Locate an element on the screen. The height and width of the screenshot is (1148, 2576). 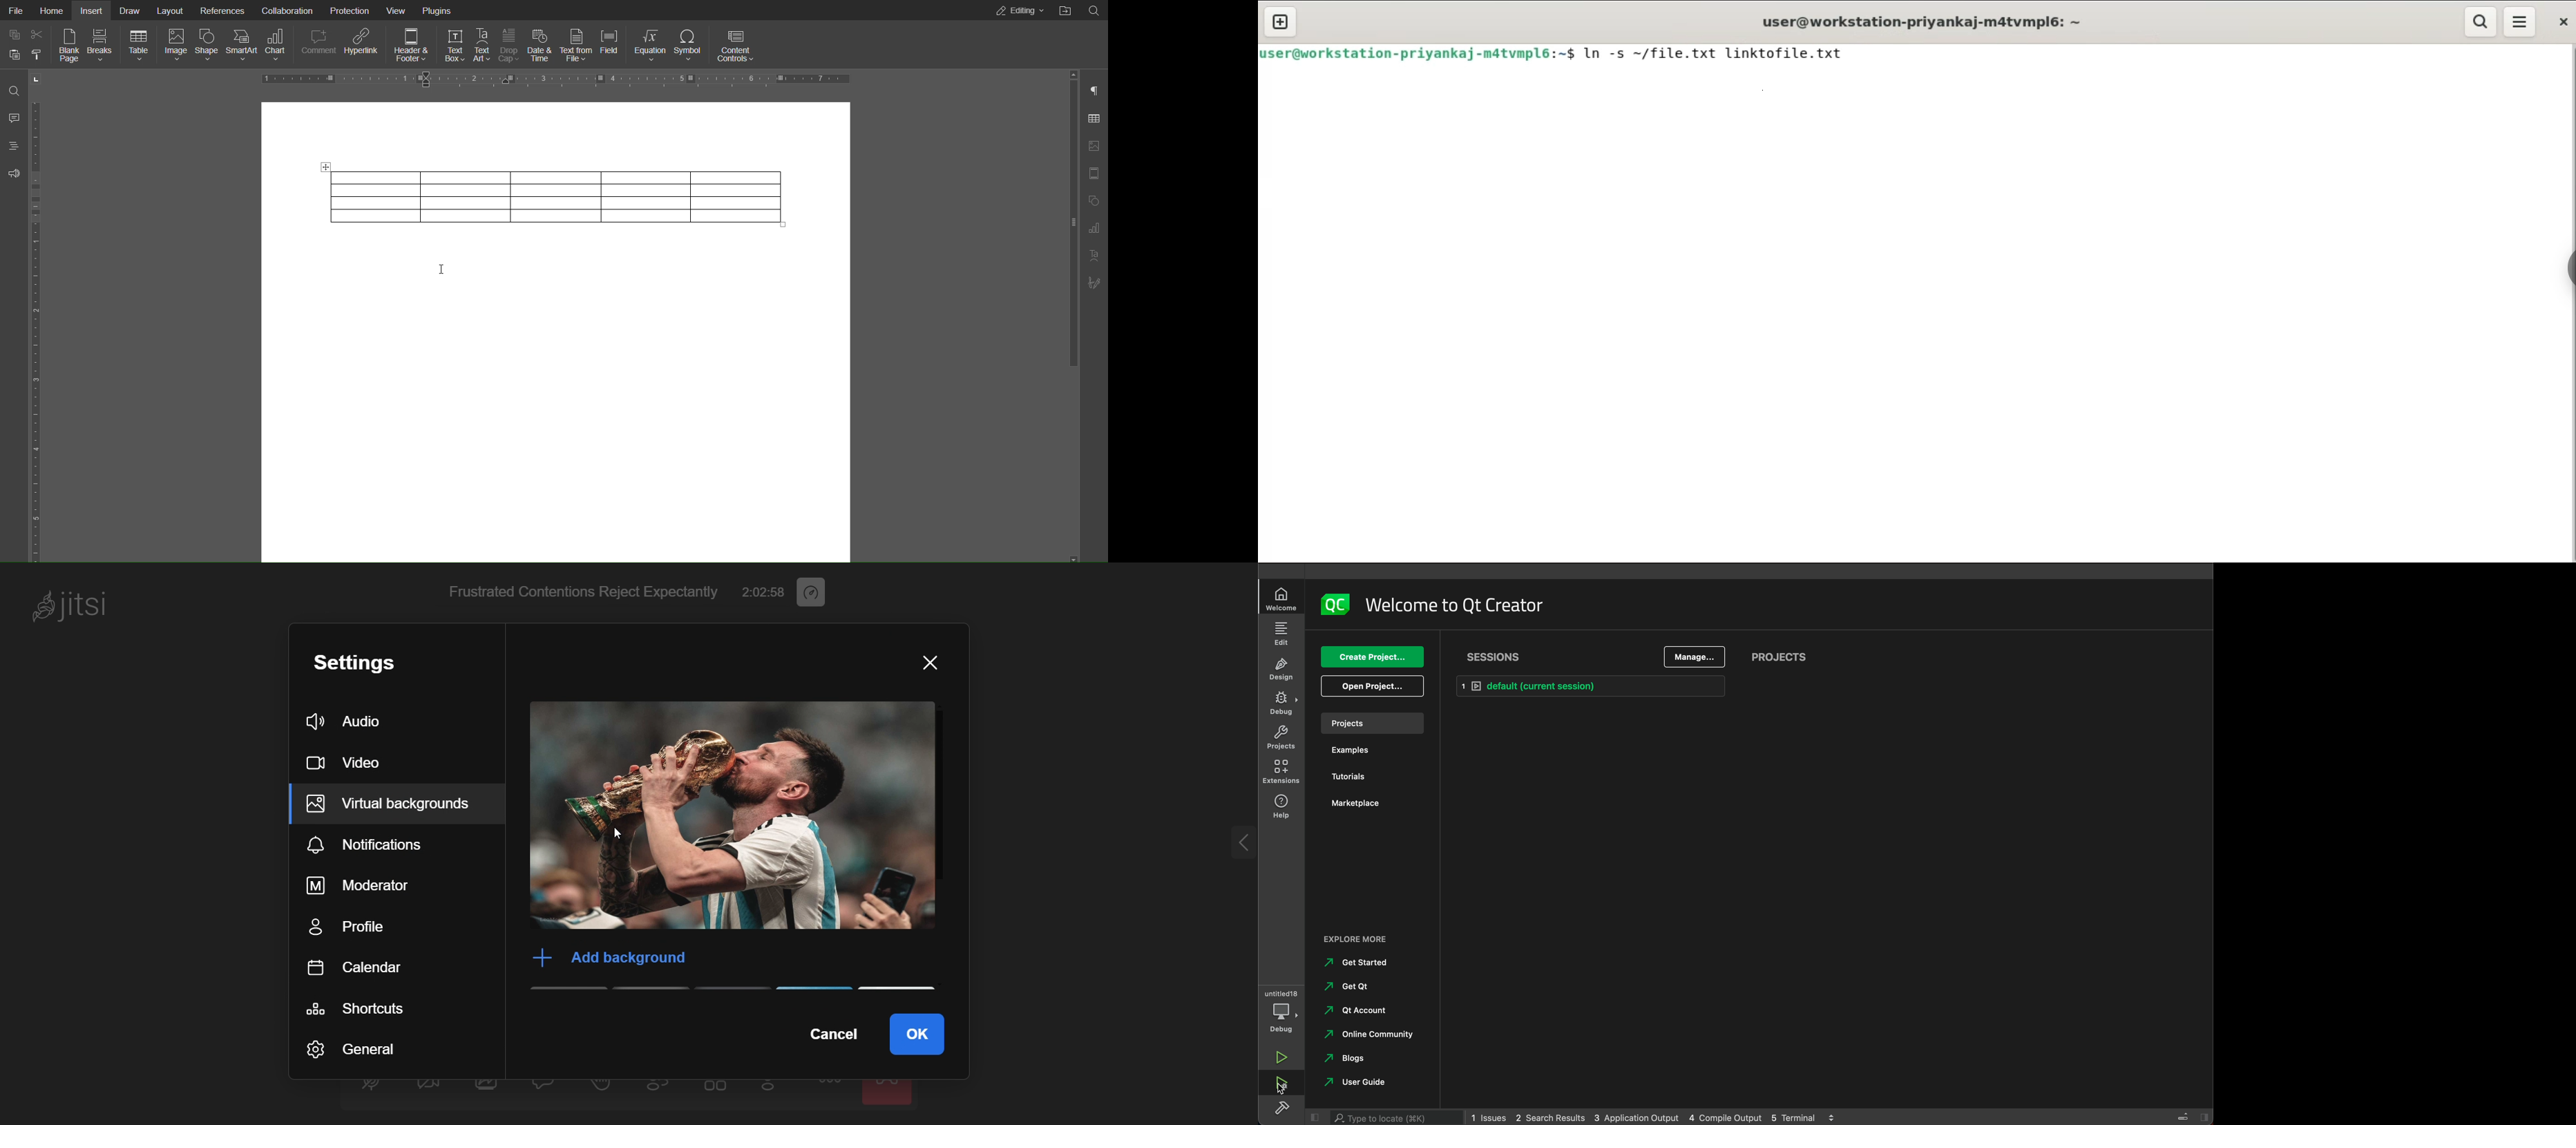
Hyperlink is located at coordinates (363, 47).